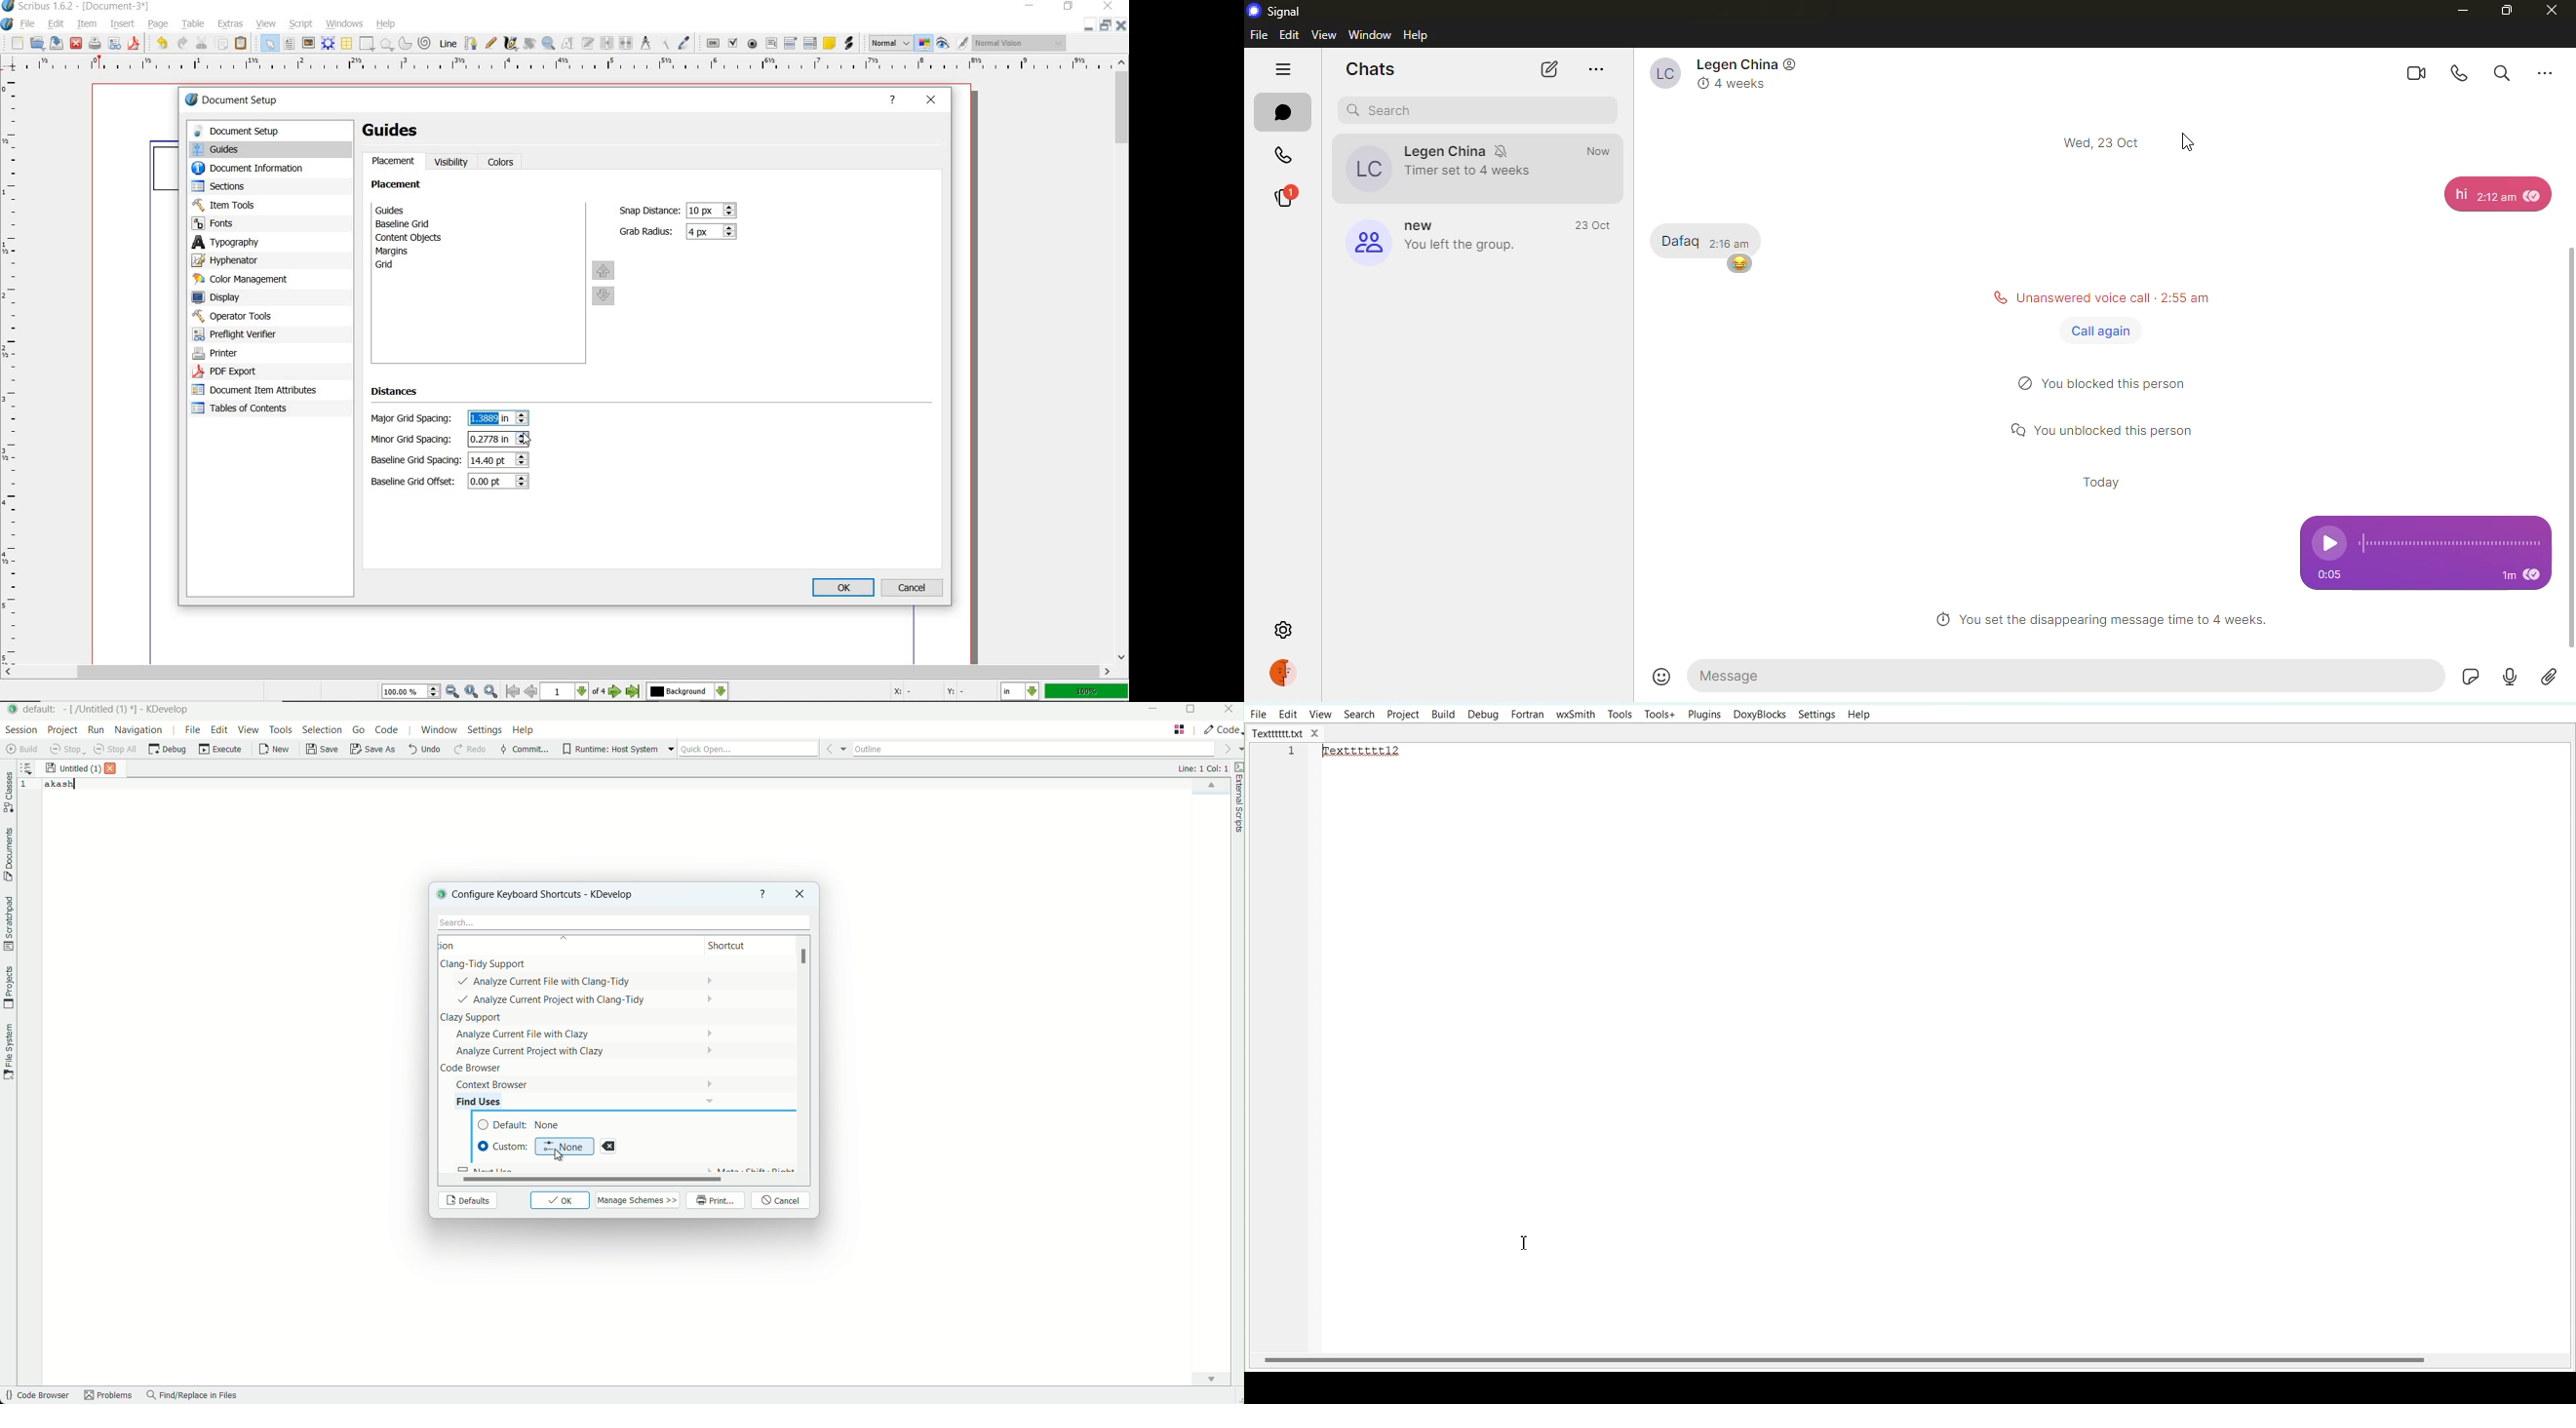 The height and width of the screenshot is (1428, 2576). I want to click on sent, so click(1603, 172).